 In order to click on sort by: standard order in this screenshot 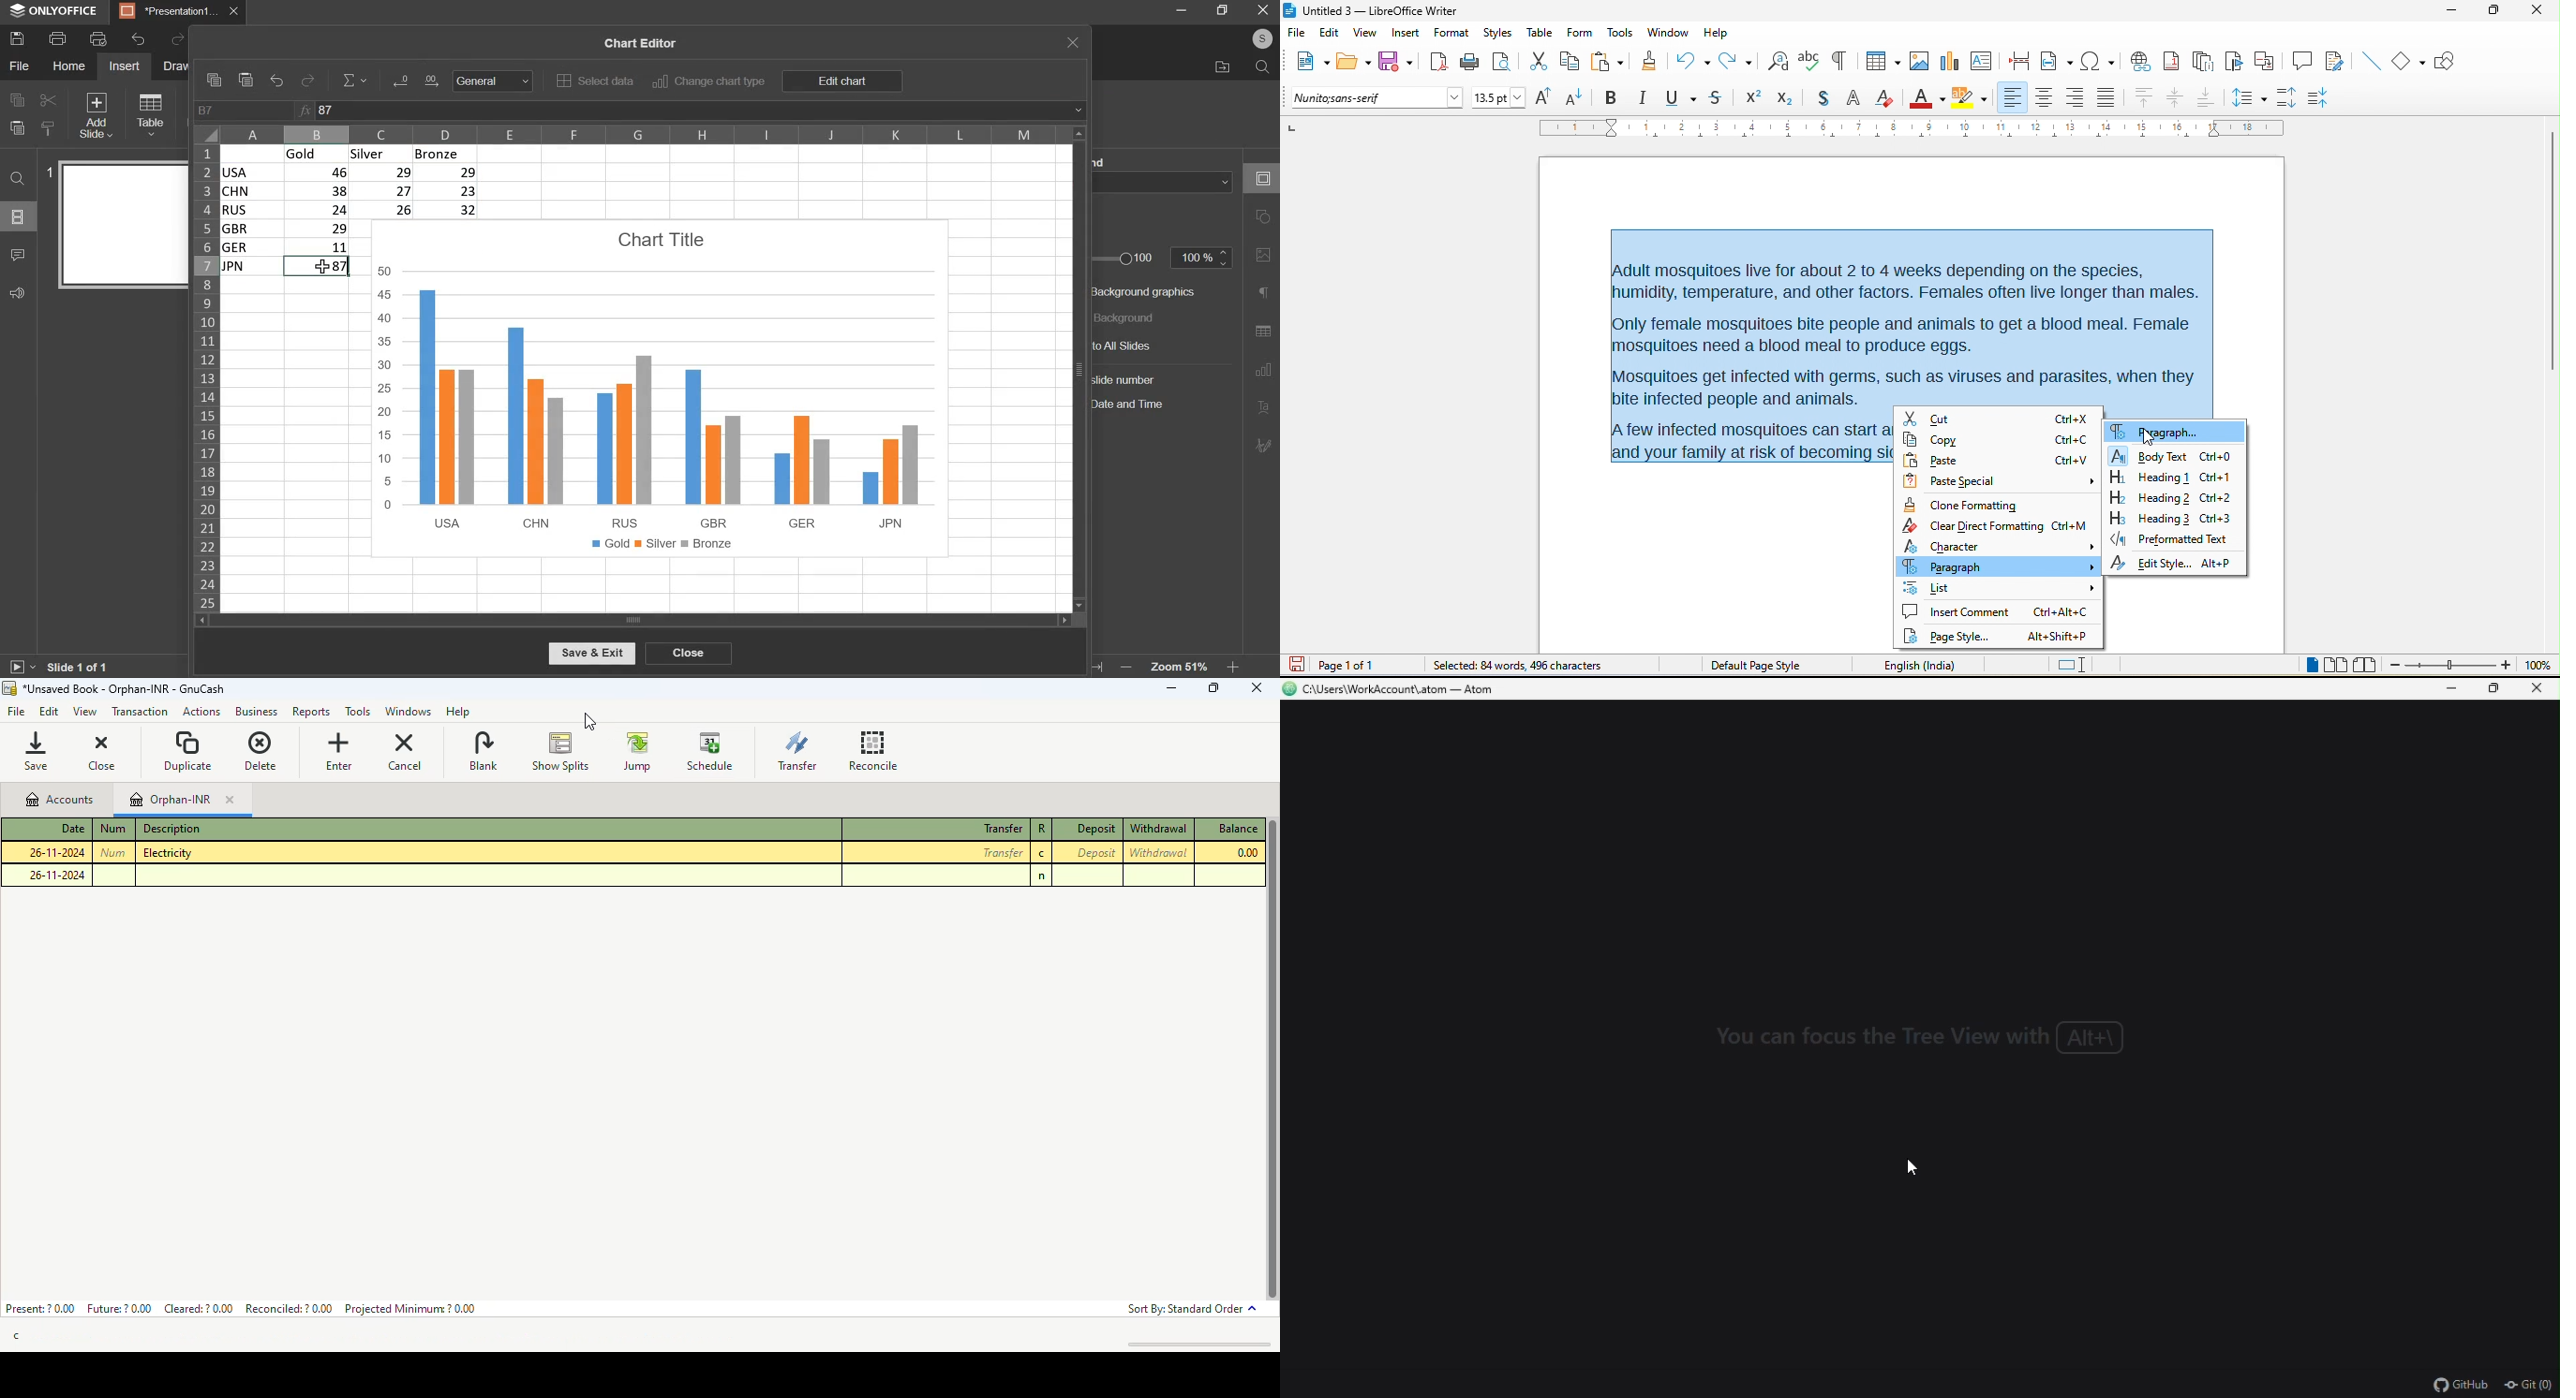, I will do `click(1191, 1311)`.